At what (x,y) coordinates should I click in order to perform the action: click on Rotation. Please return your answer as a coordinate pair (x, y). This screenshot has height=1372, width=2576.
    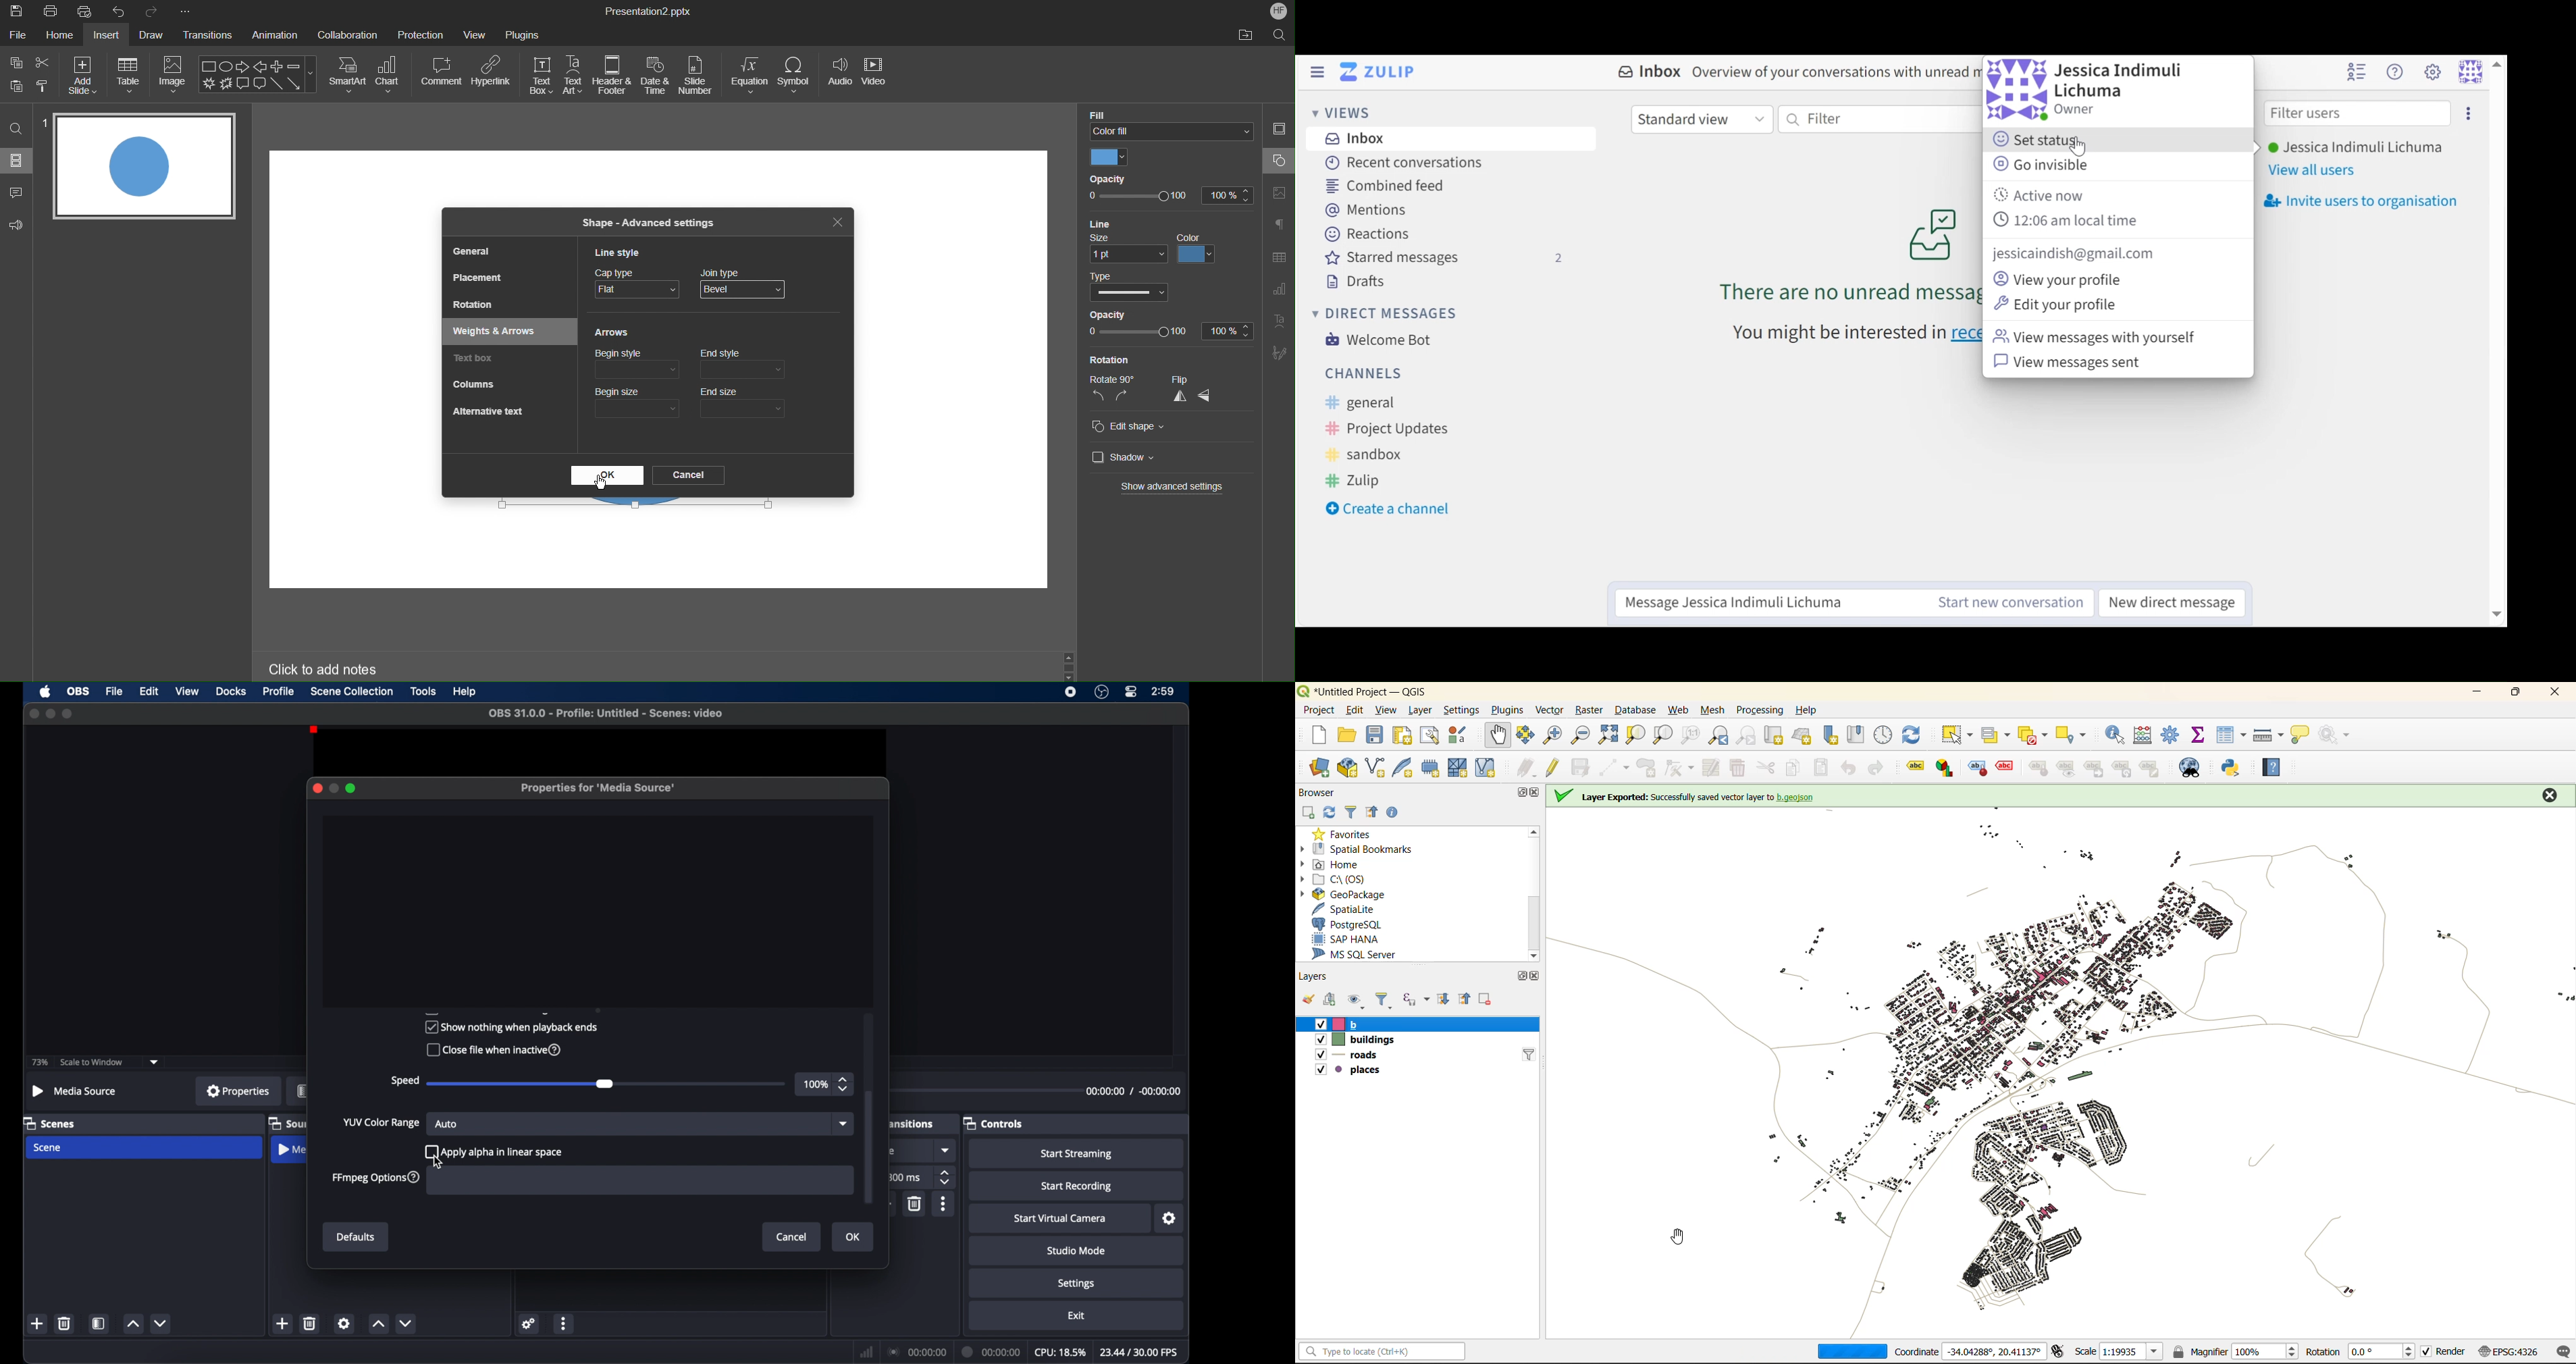
    Looking at the image, I should click on (1109, 359).